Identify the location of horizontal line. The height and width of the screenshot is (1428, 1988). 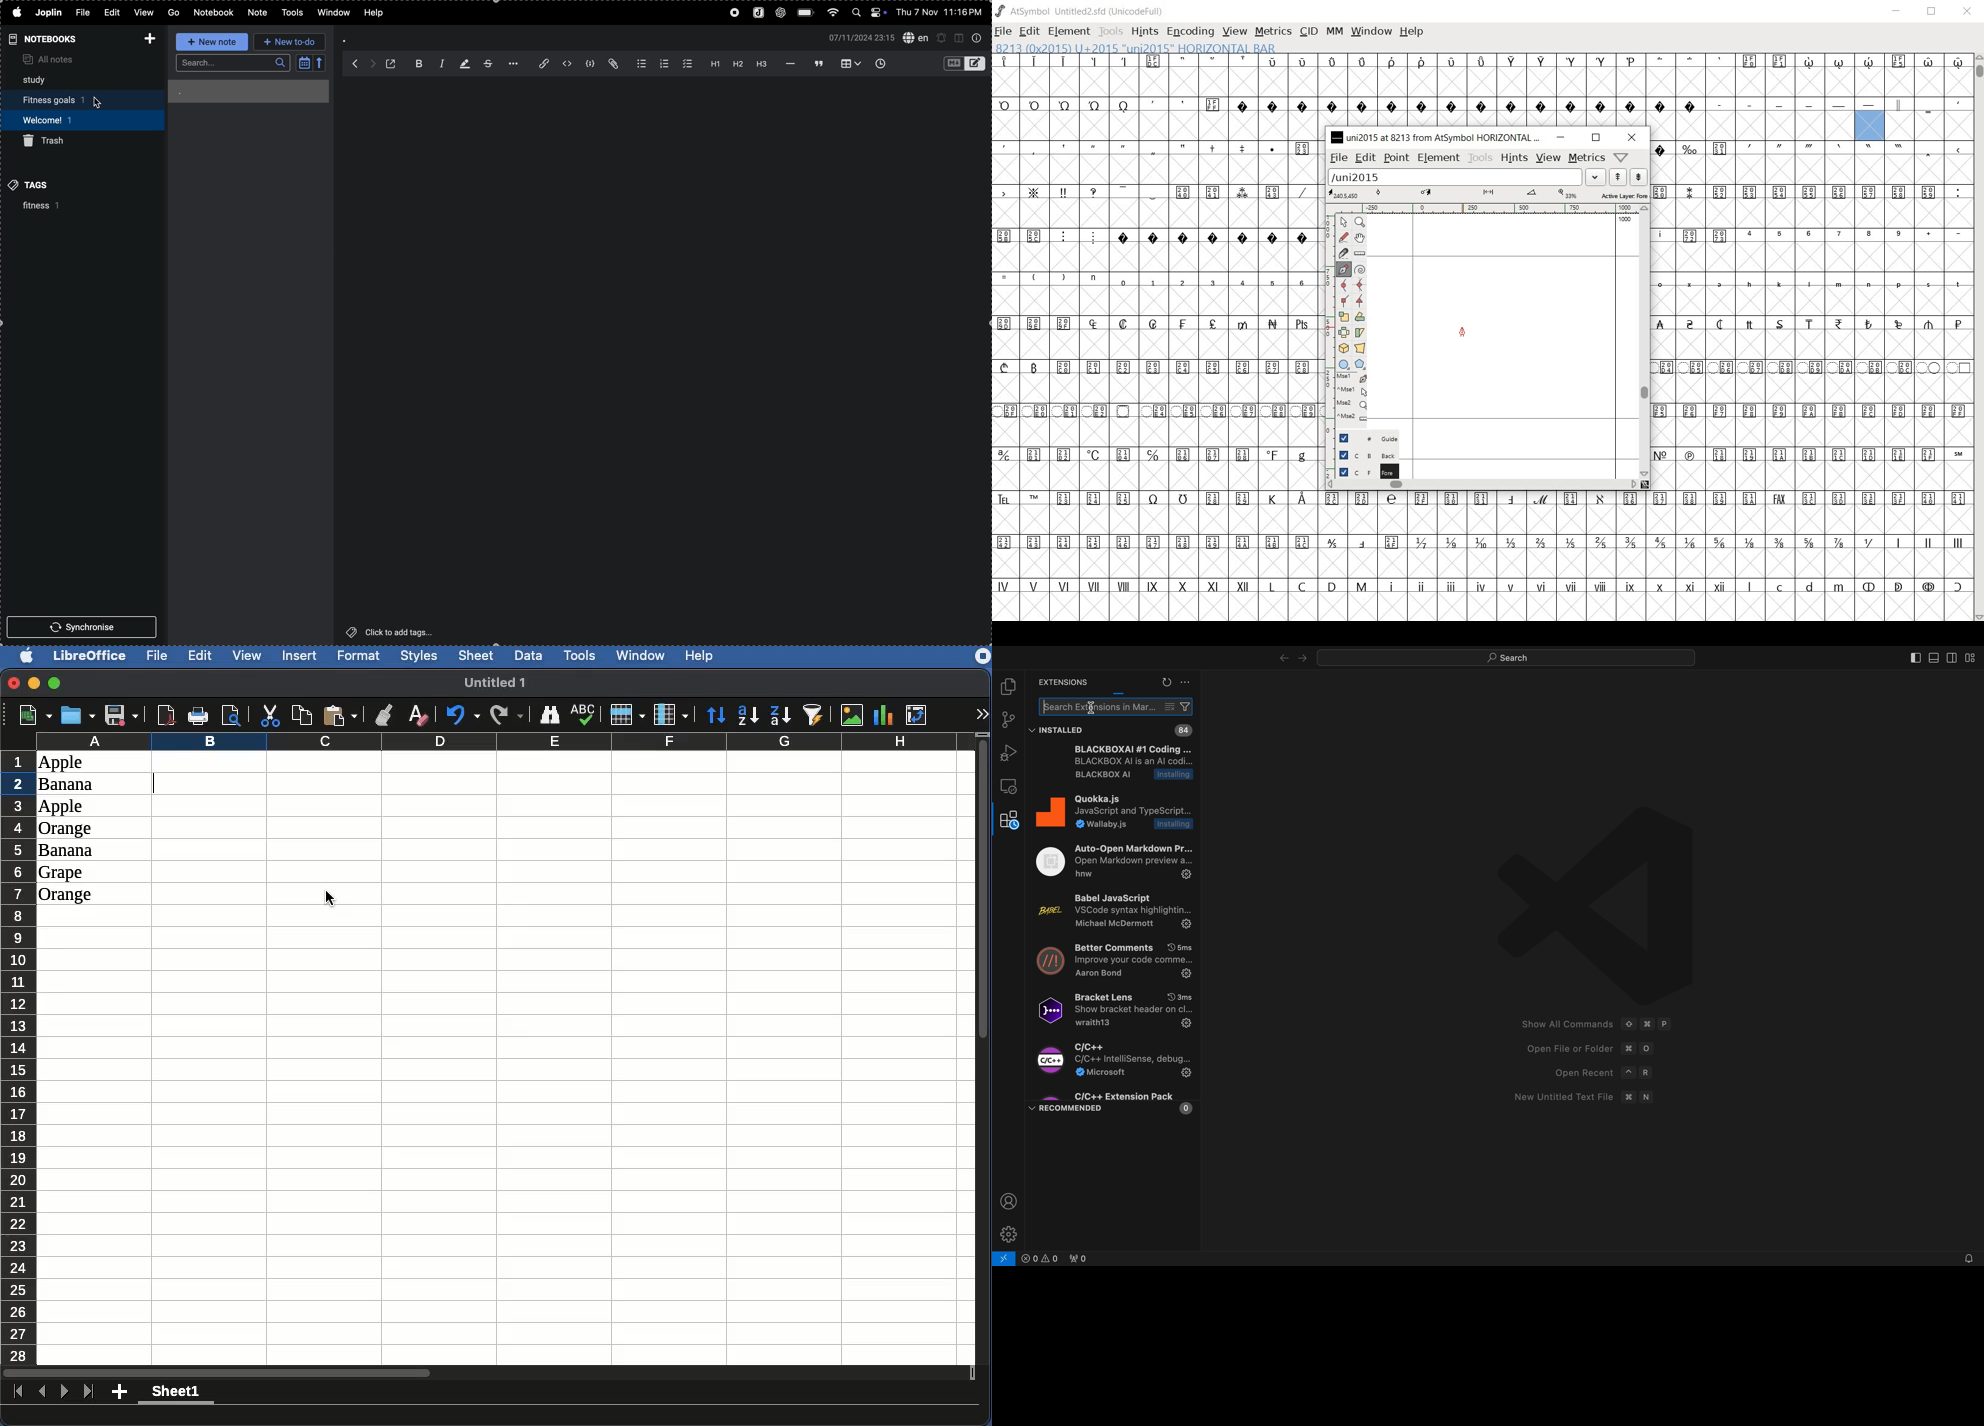
(787, 63).